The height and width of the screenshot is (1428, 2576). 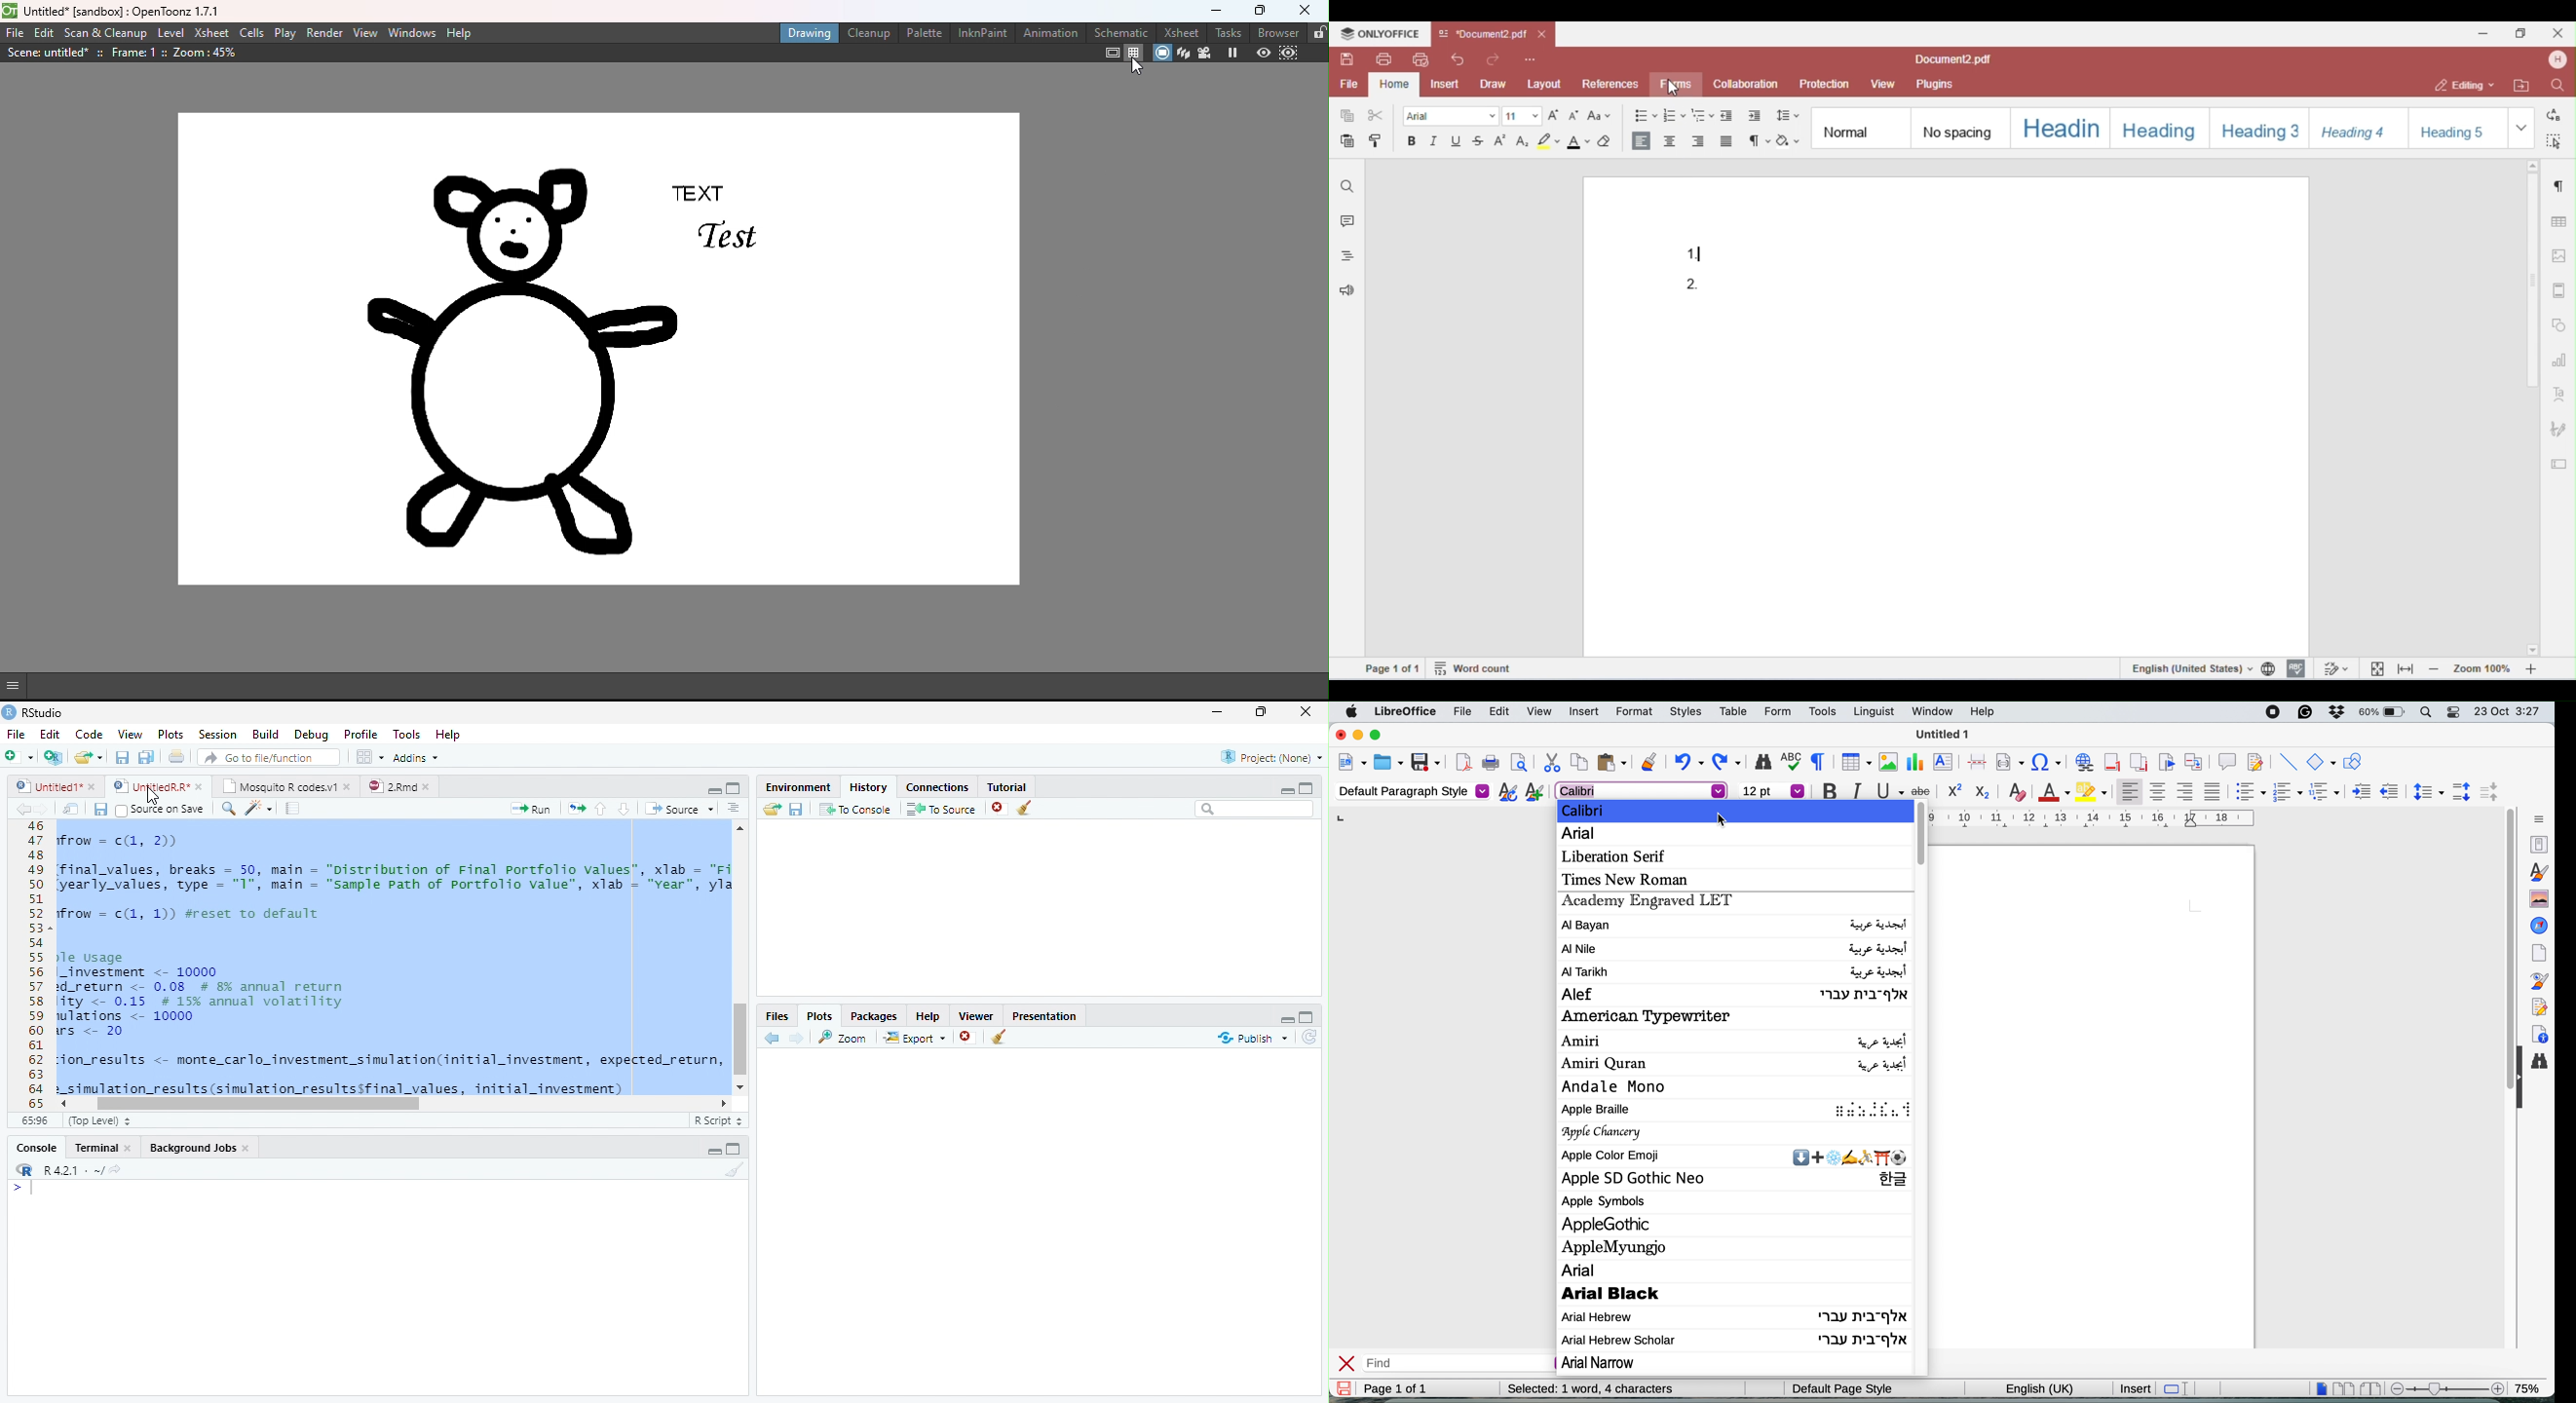 I want to click on Build, so click(x=266, y=735).